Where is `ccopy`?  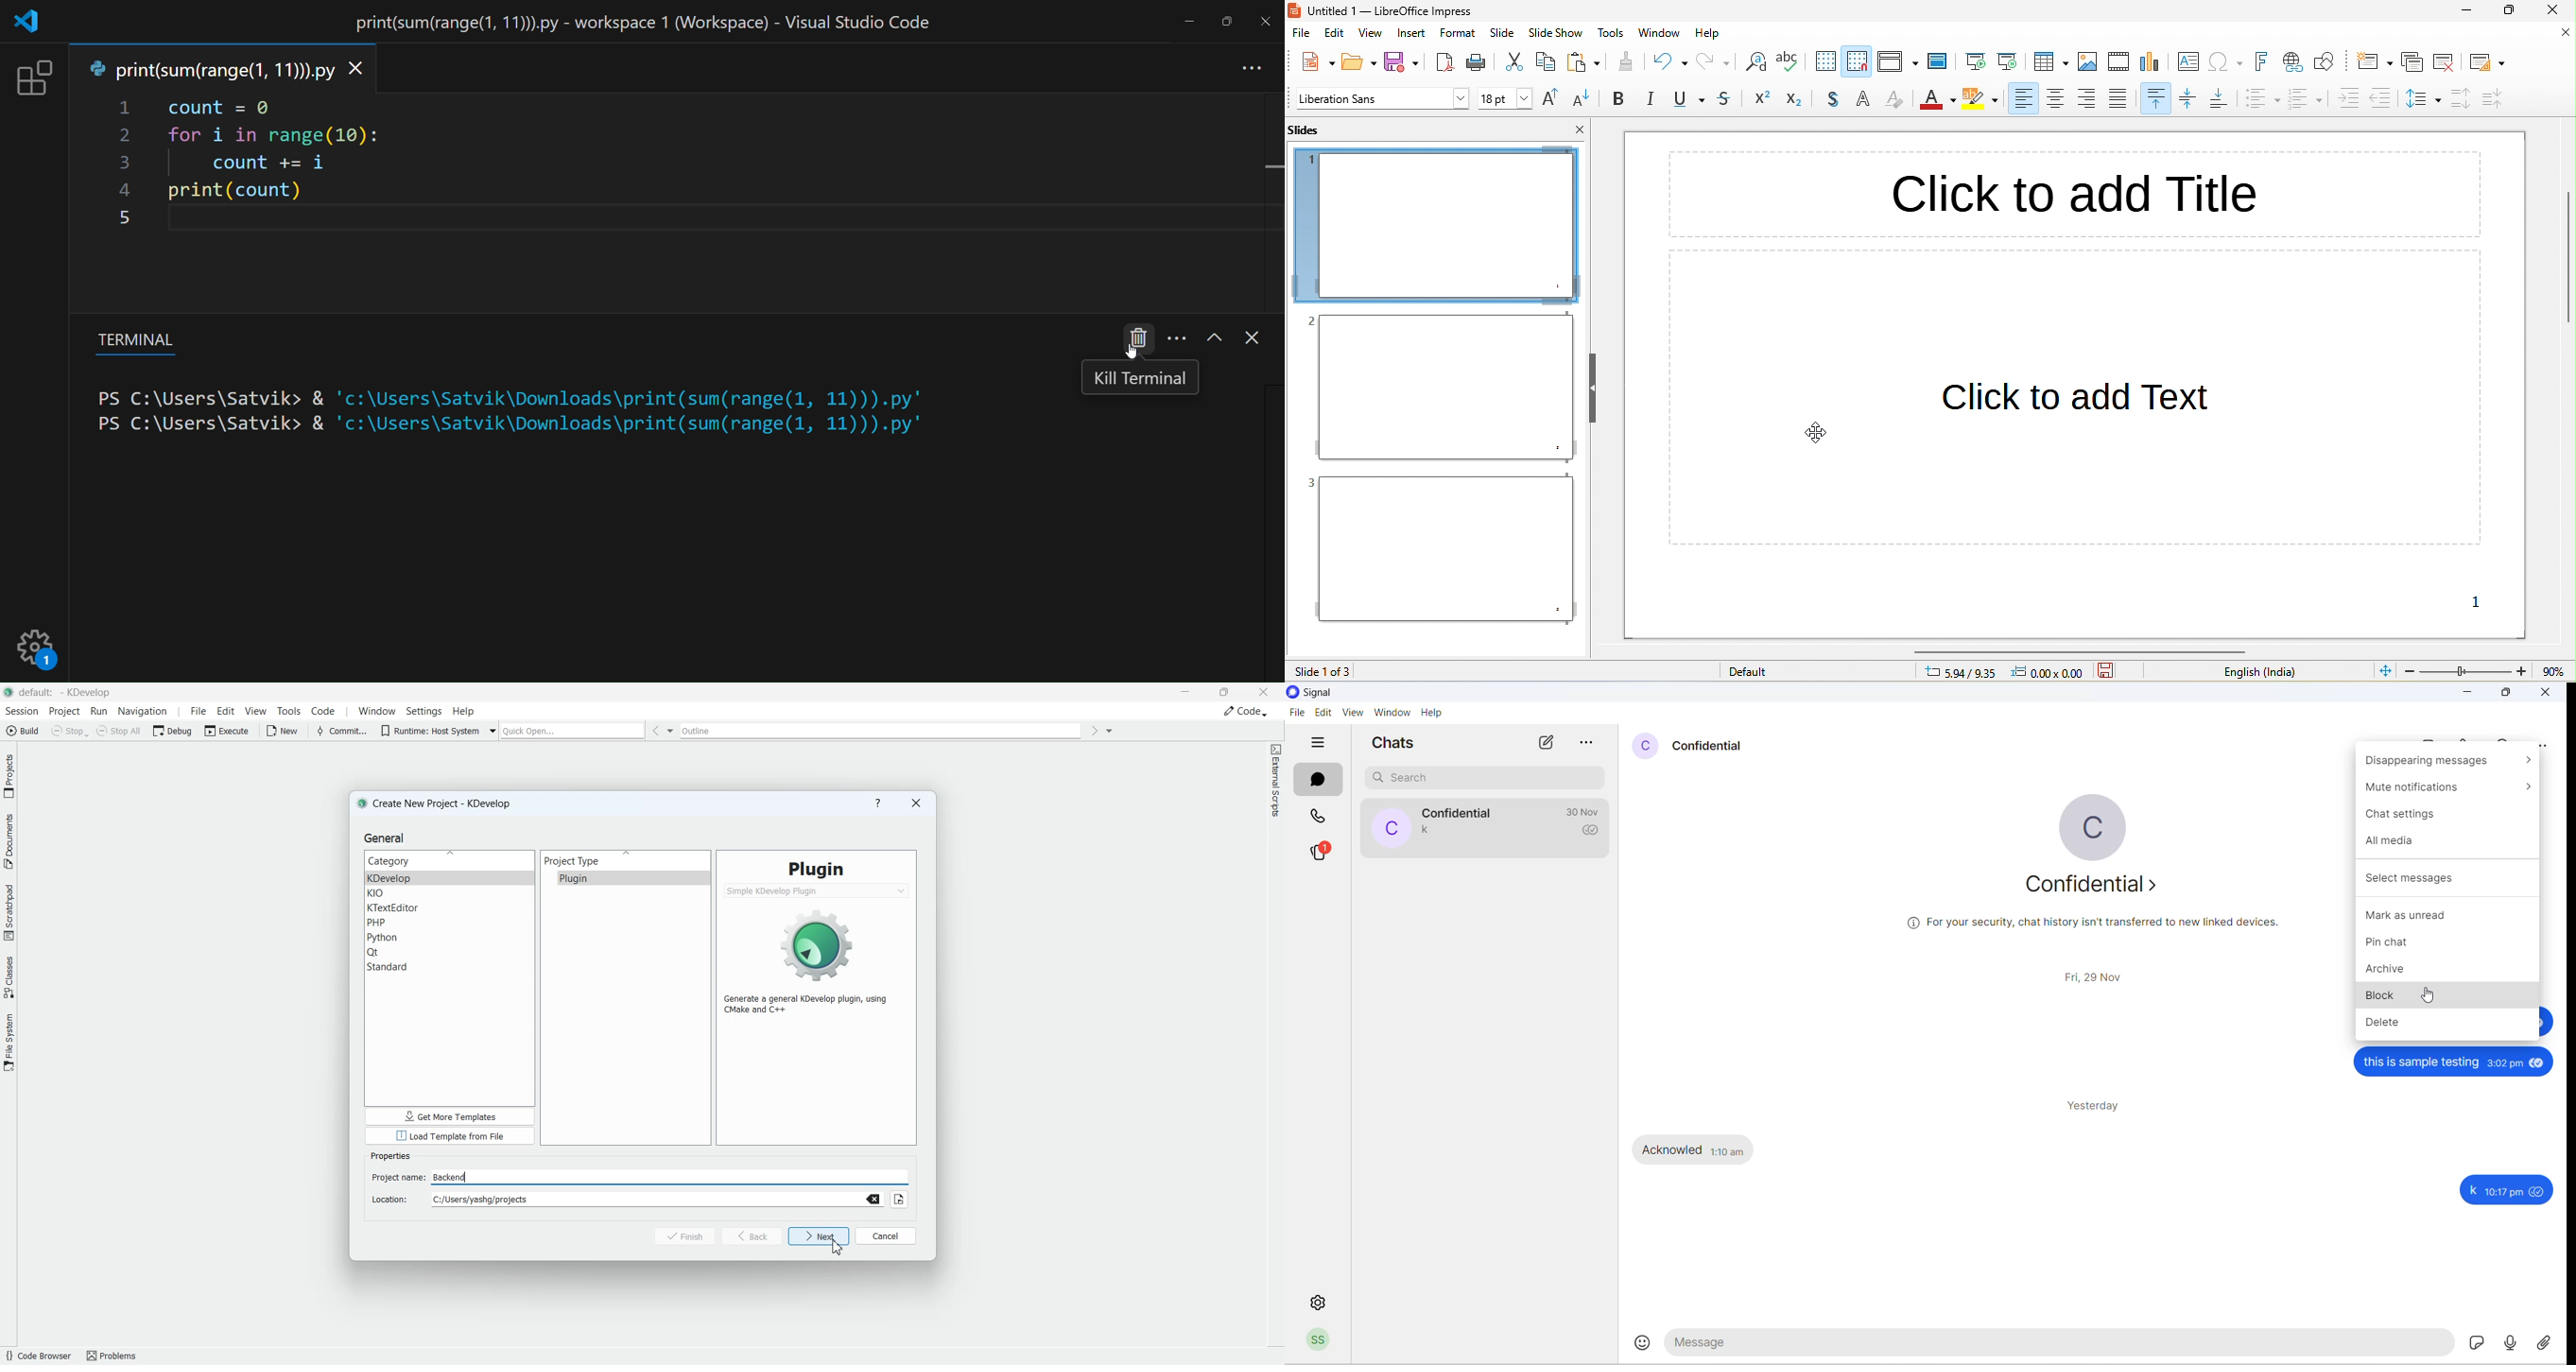
ccopy is located at coordinates (1545, 63).